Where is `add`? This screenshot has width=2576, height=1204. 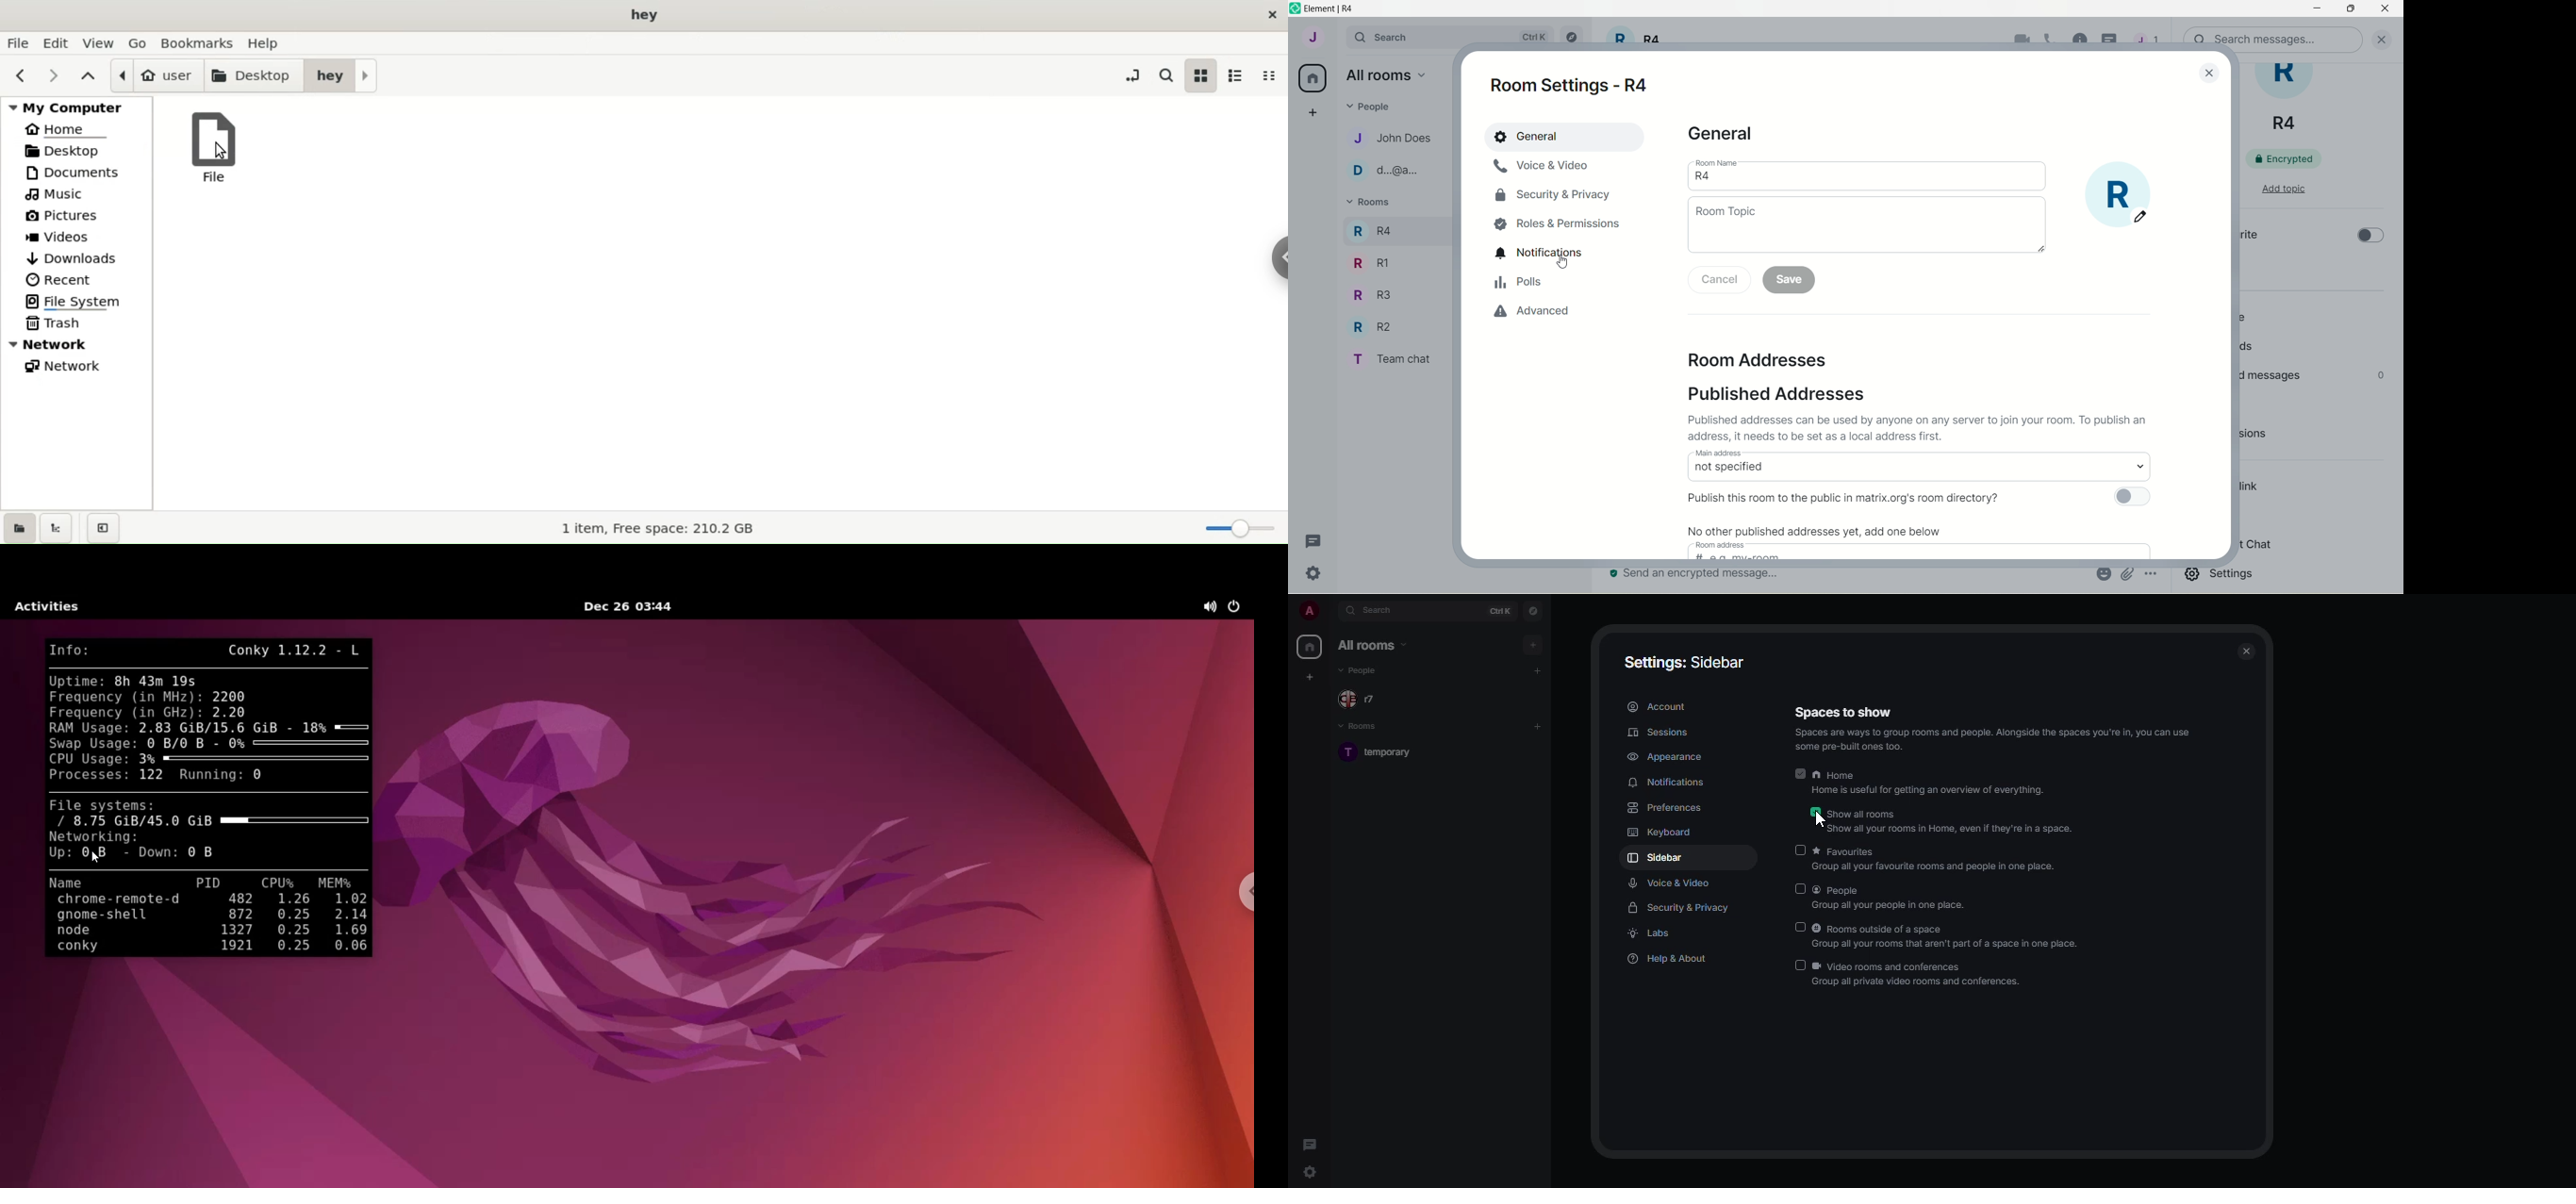 add is located at coordinates (1531, 645).